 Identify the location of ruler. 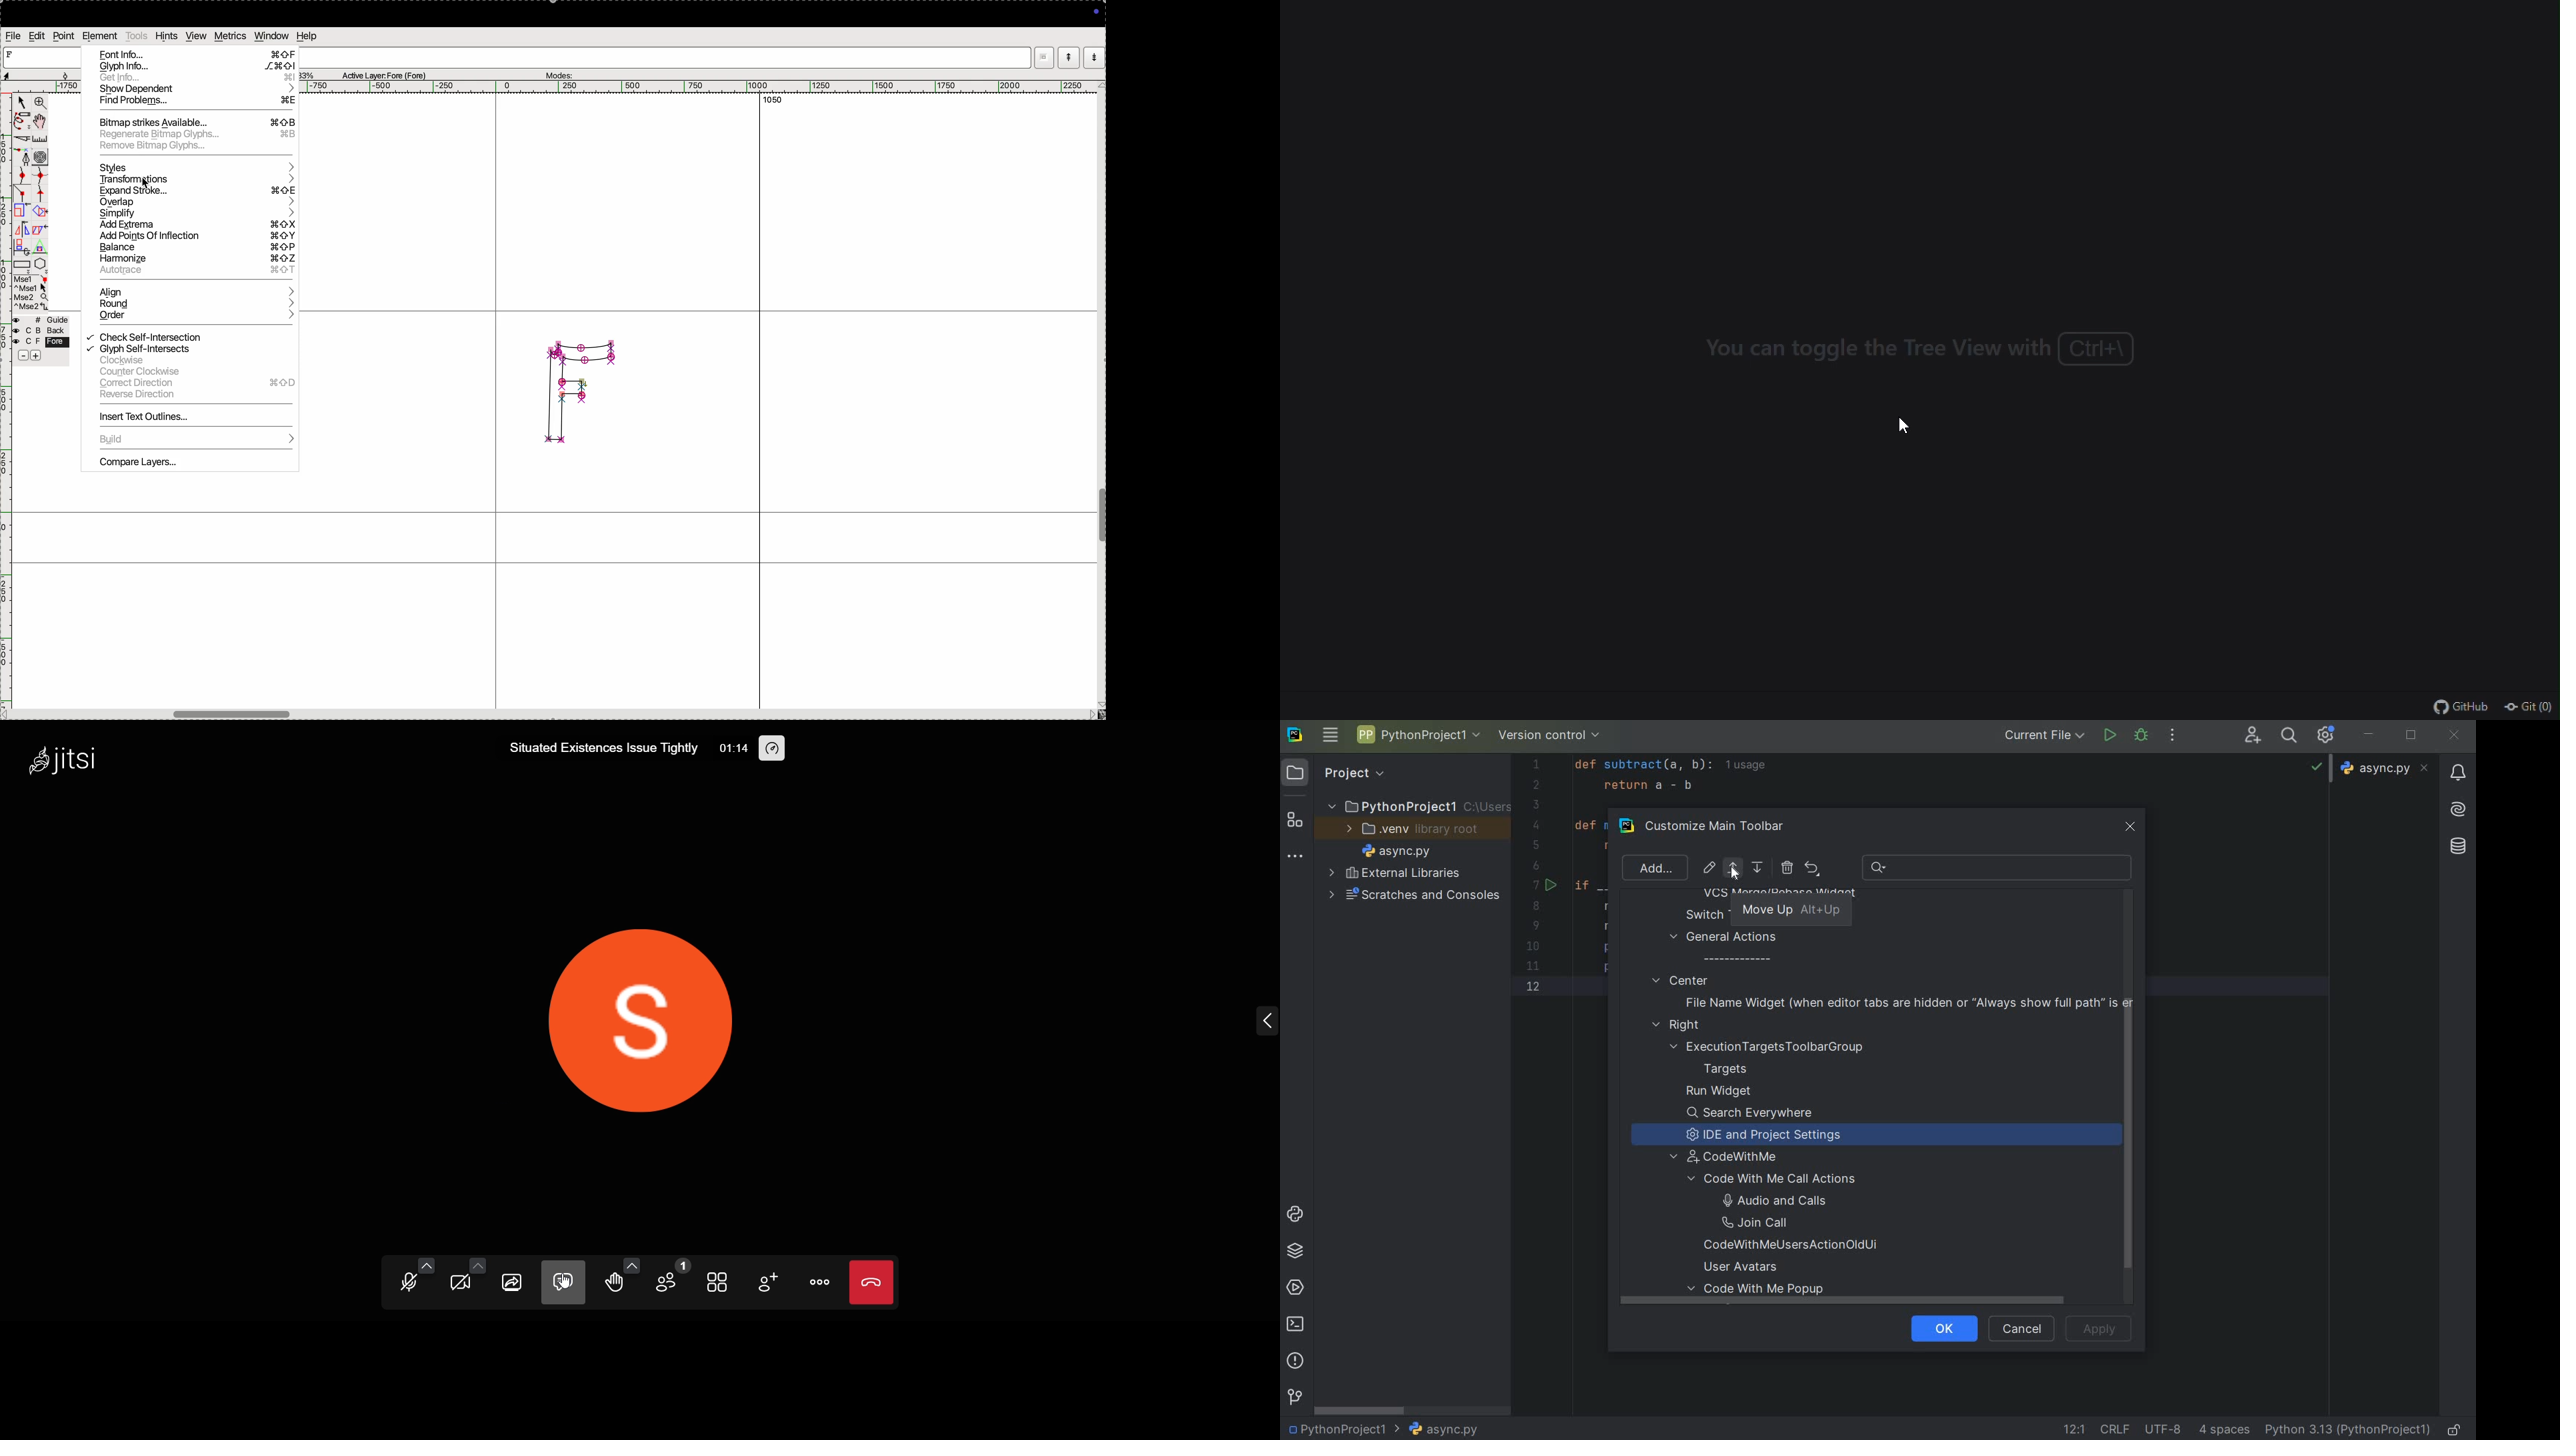
(45, 139).